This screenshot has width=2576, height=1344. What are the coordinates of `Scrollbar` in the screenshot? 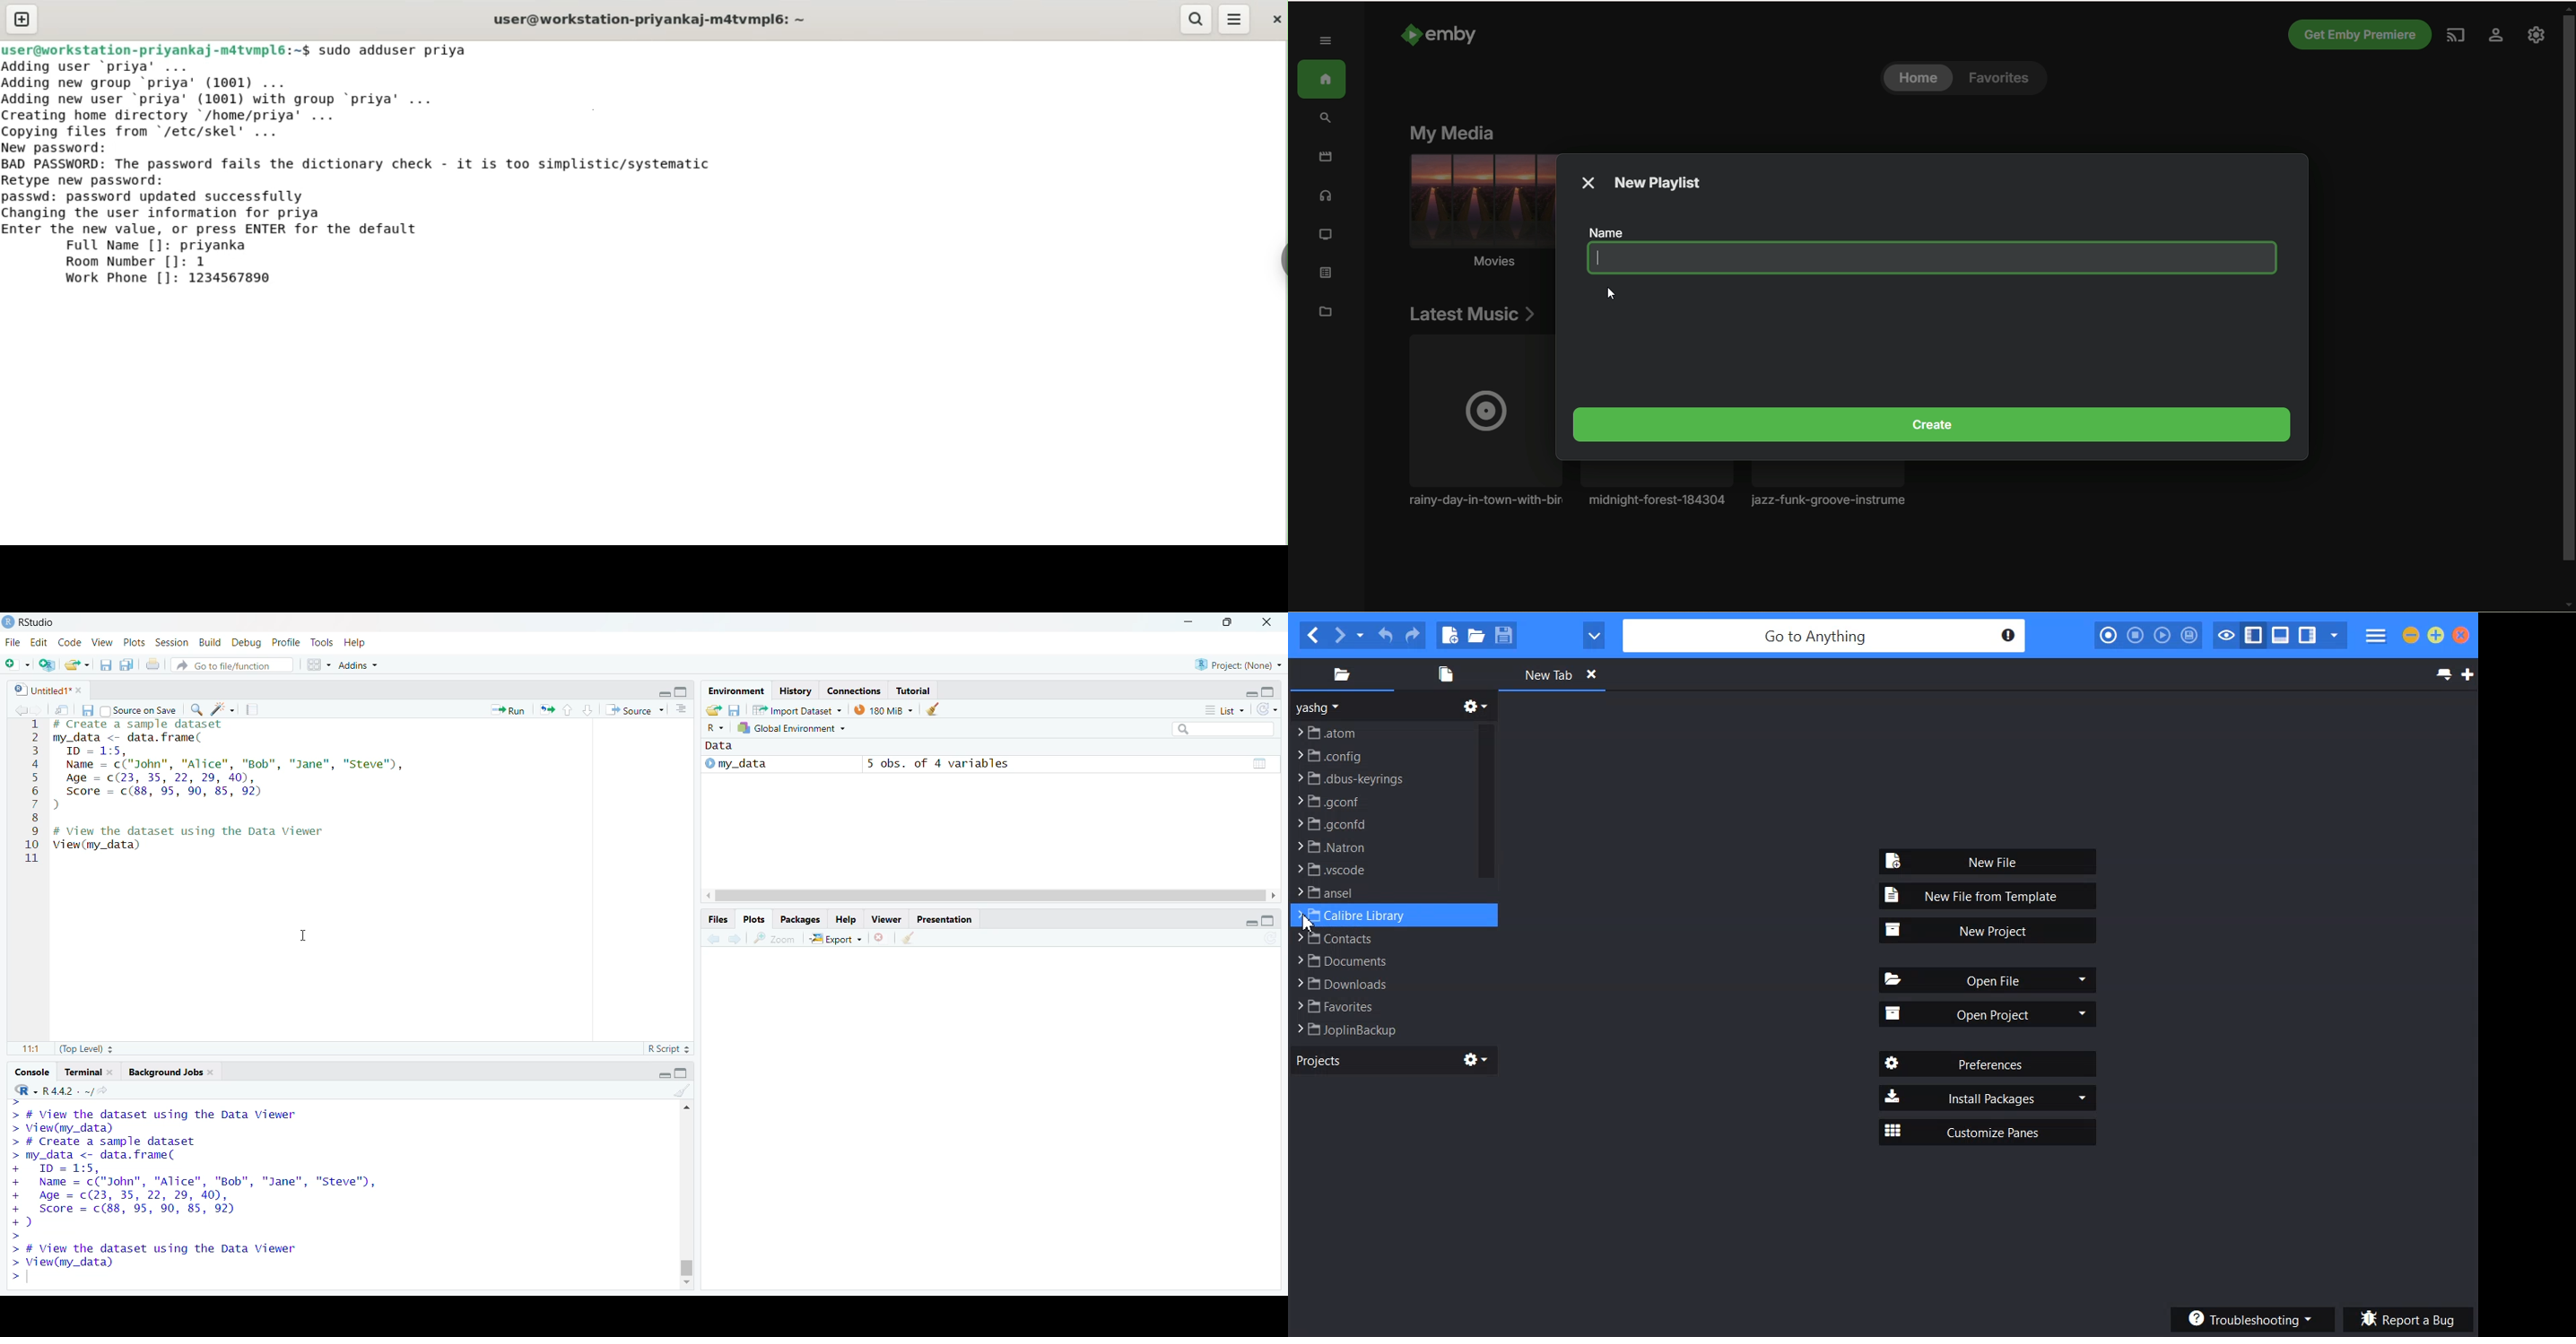 It's located at (686, 1200).